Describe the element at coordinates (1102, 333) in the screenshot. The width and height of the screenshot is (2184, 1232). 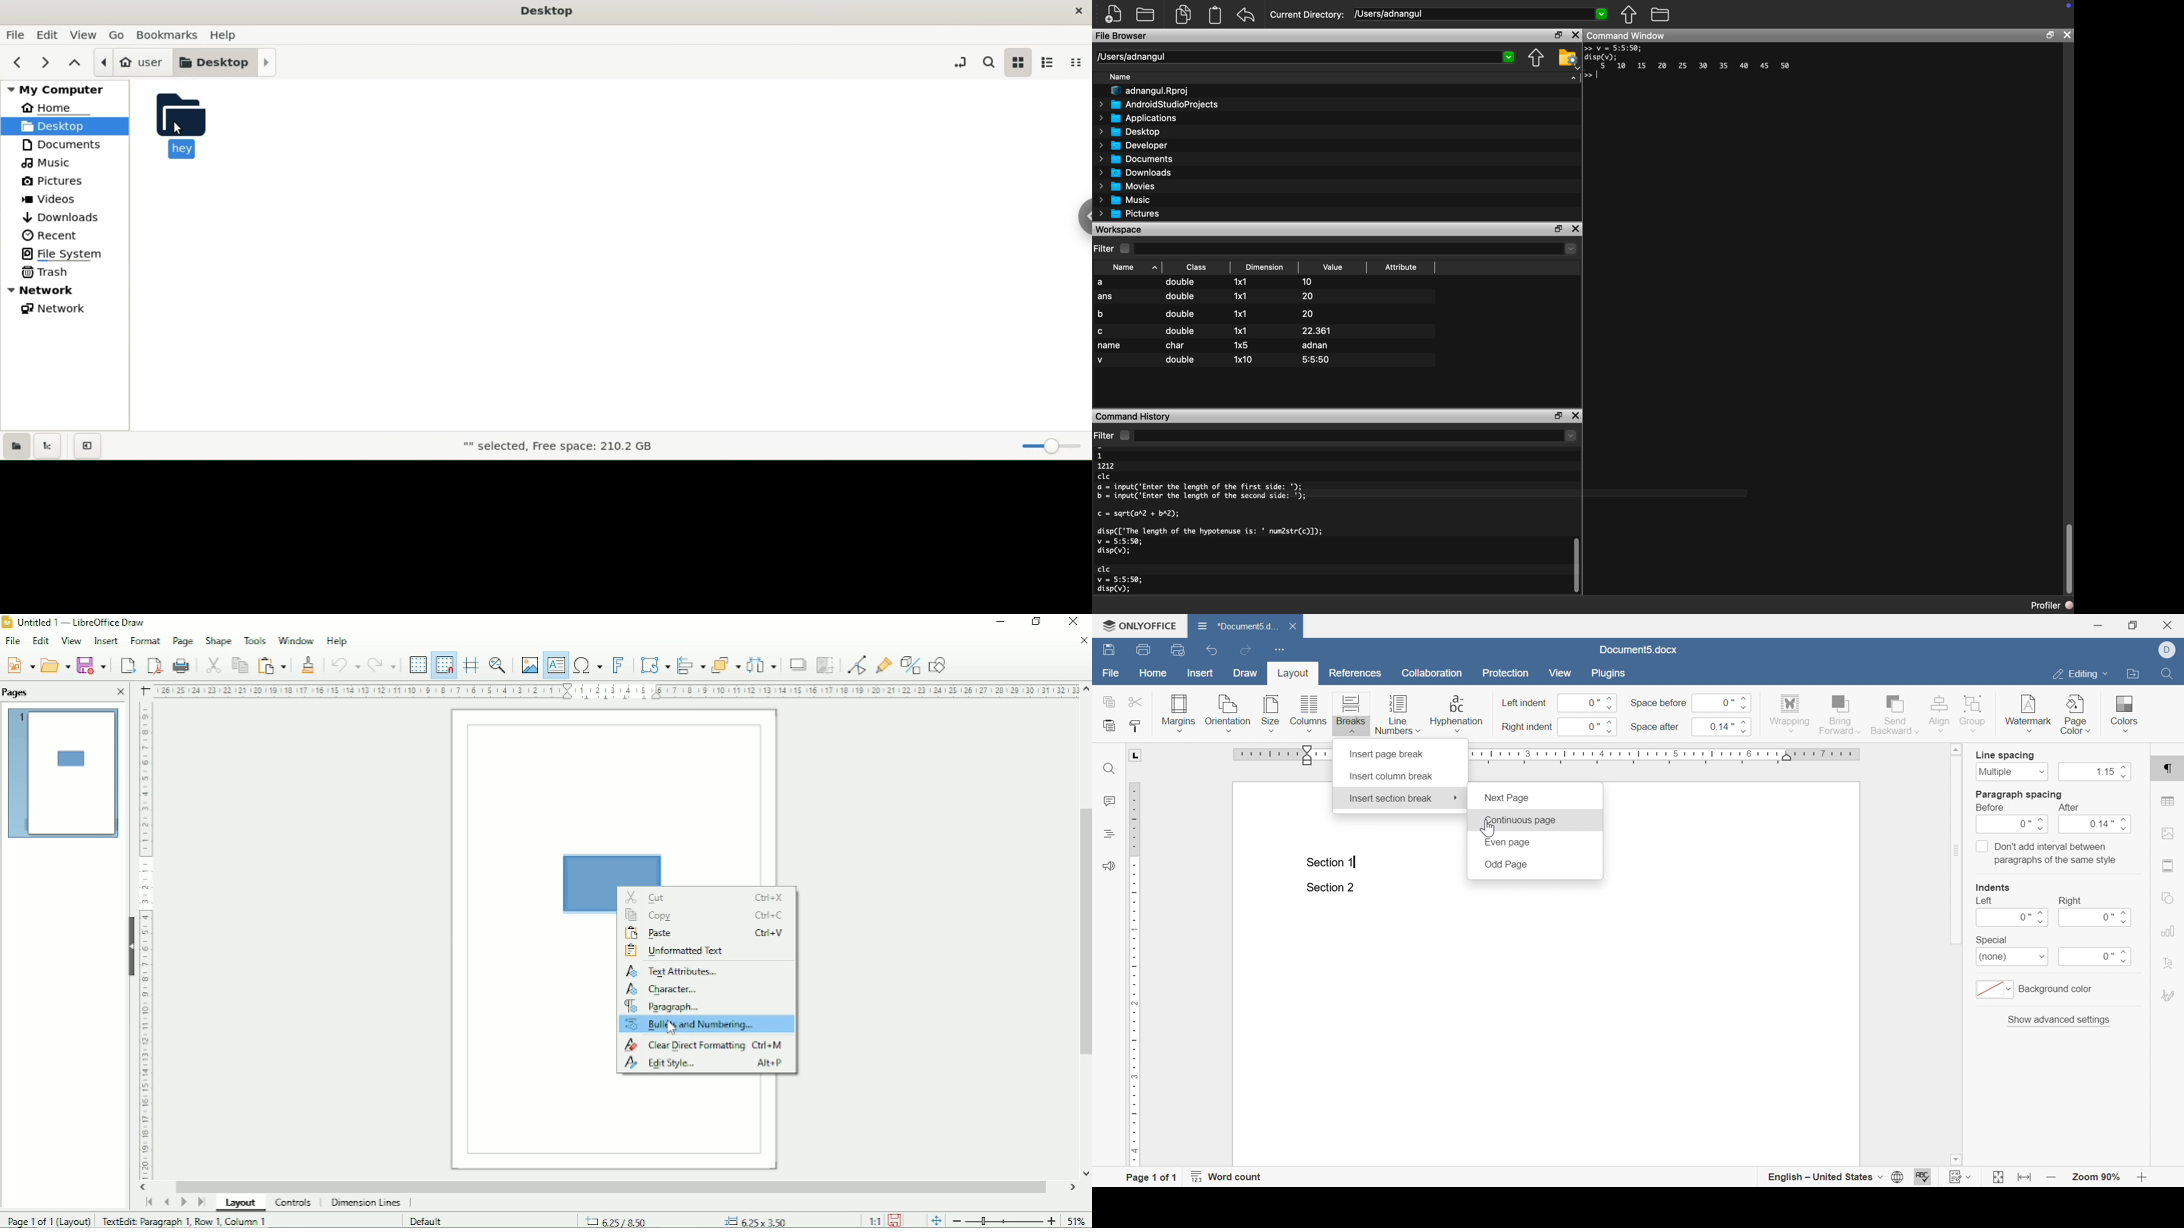
I see `c` at that location.